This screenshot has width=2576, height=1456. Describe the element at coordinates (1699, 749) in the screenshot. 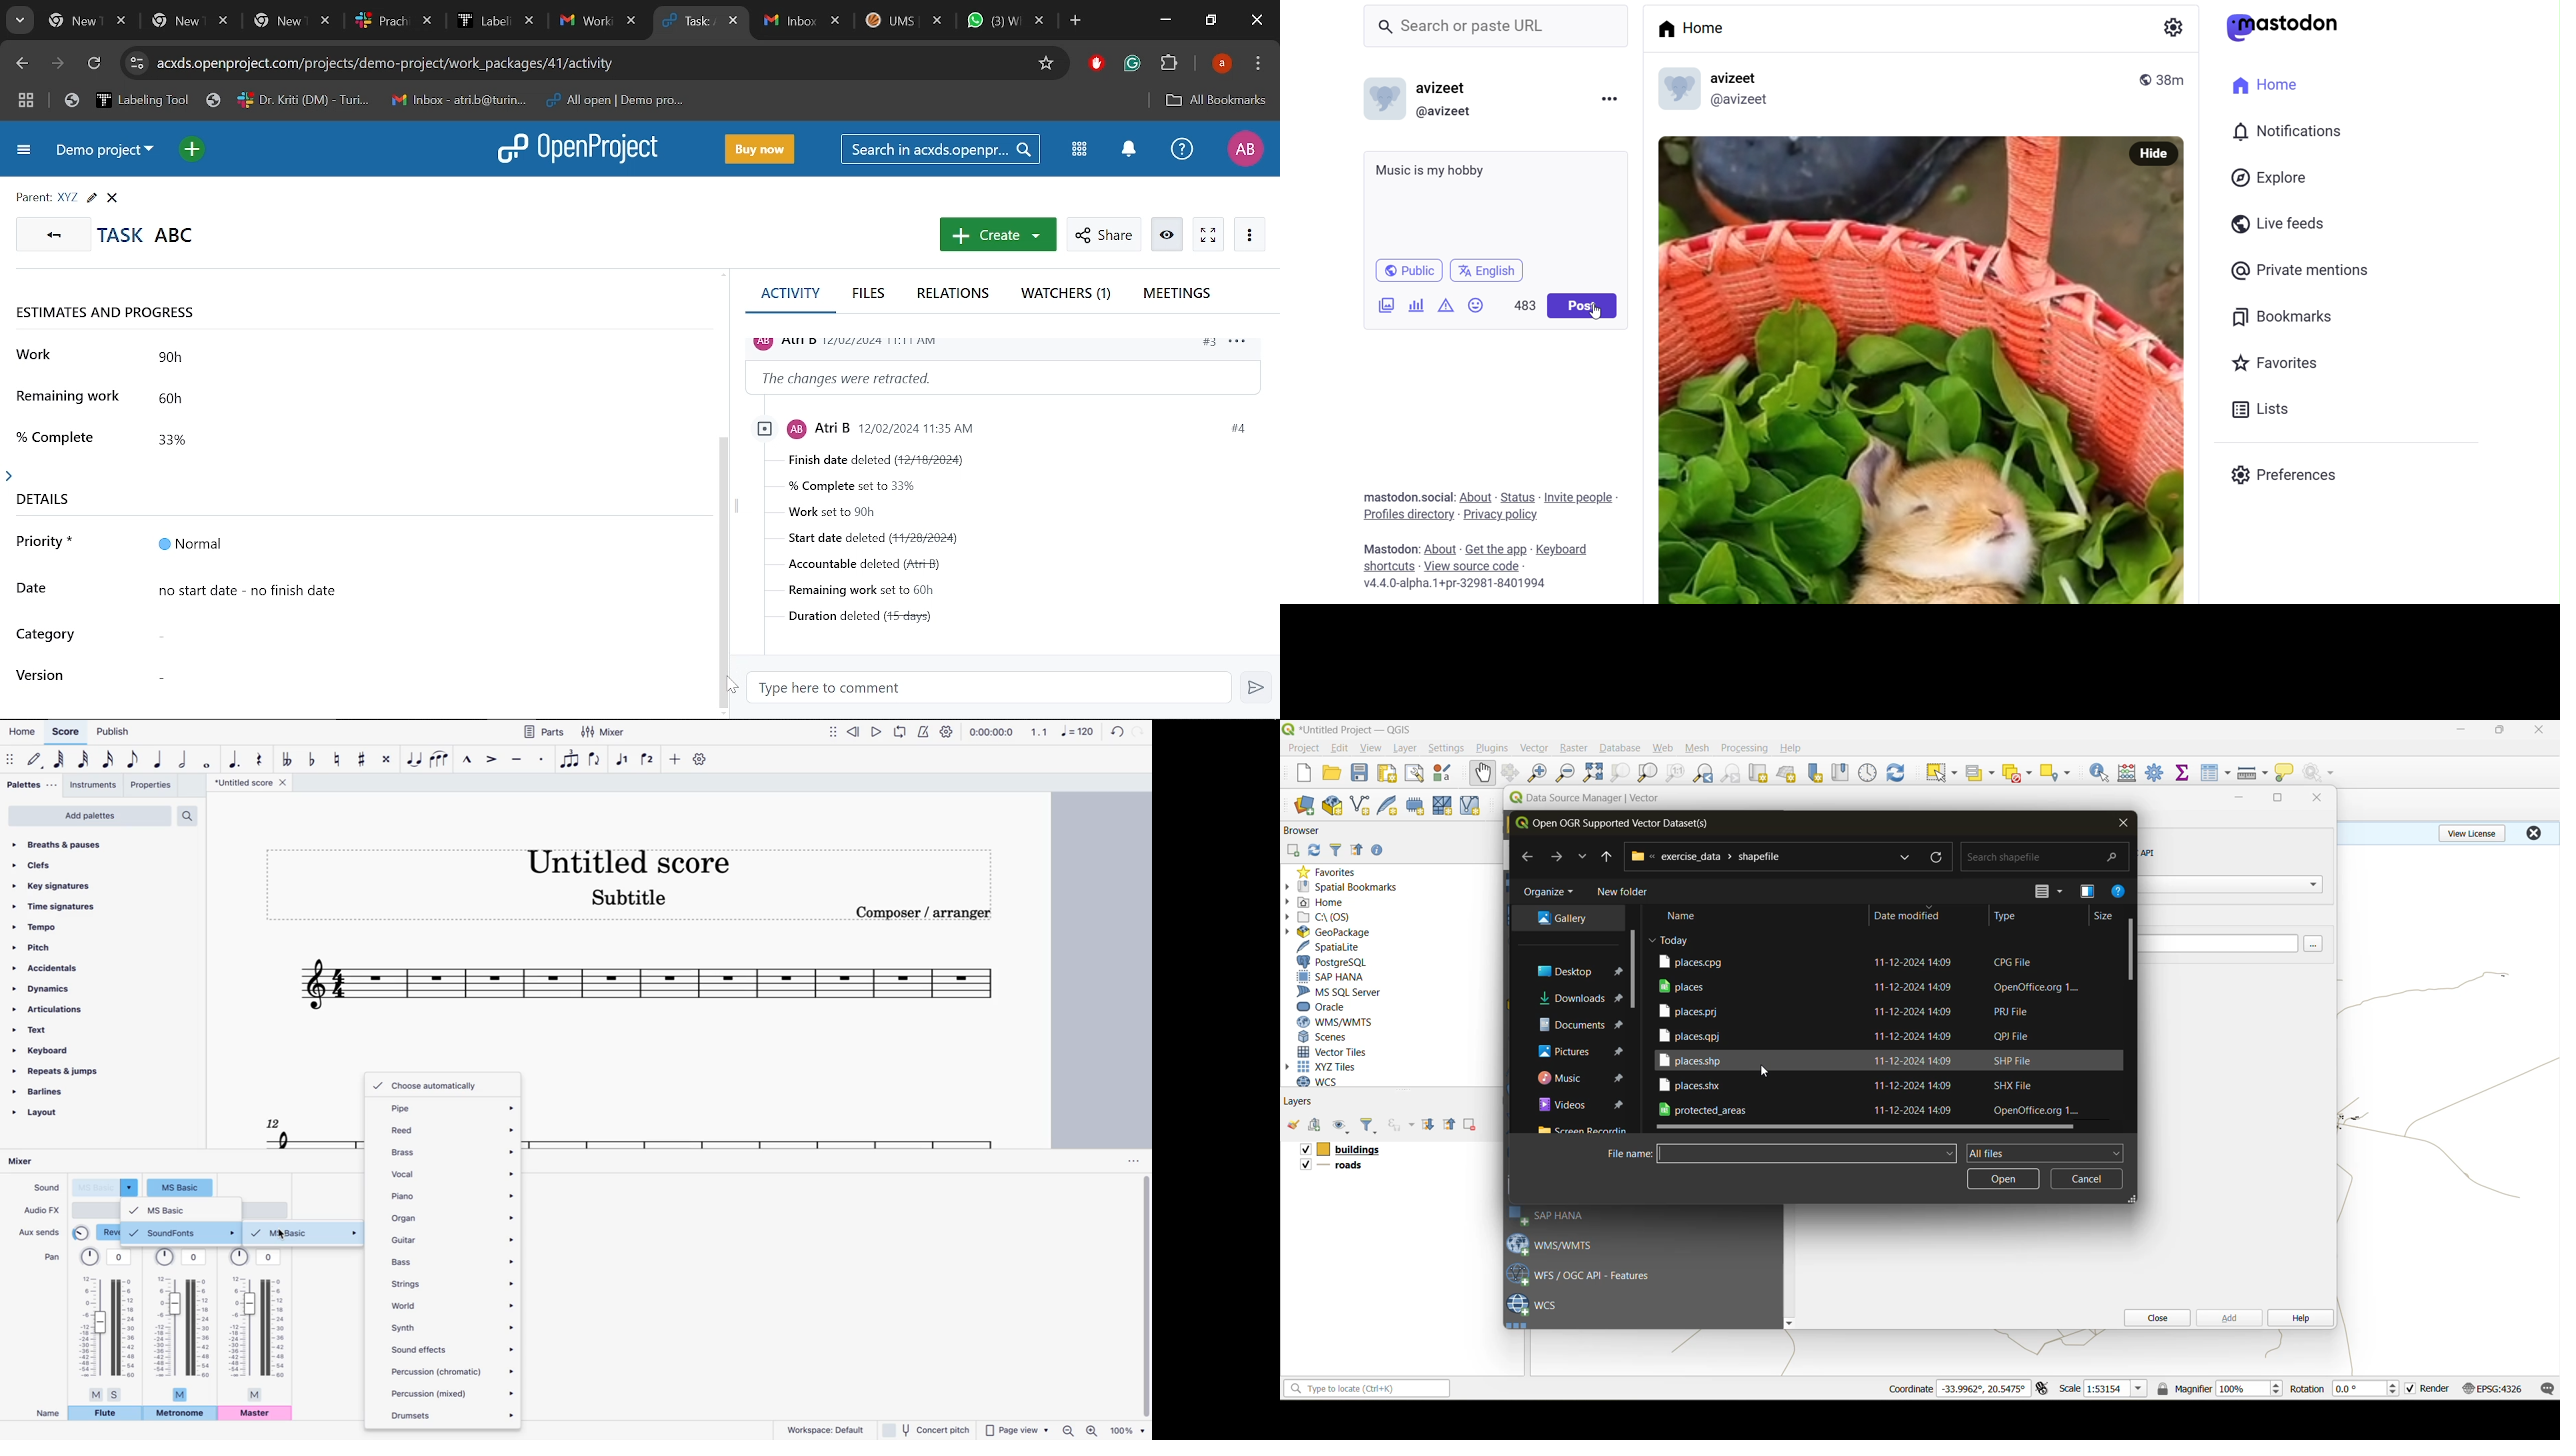

I see `mesh` at that location.